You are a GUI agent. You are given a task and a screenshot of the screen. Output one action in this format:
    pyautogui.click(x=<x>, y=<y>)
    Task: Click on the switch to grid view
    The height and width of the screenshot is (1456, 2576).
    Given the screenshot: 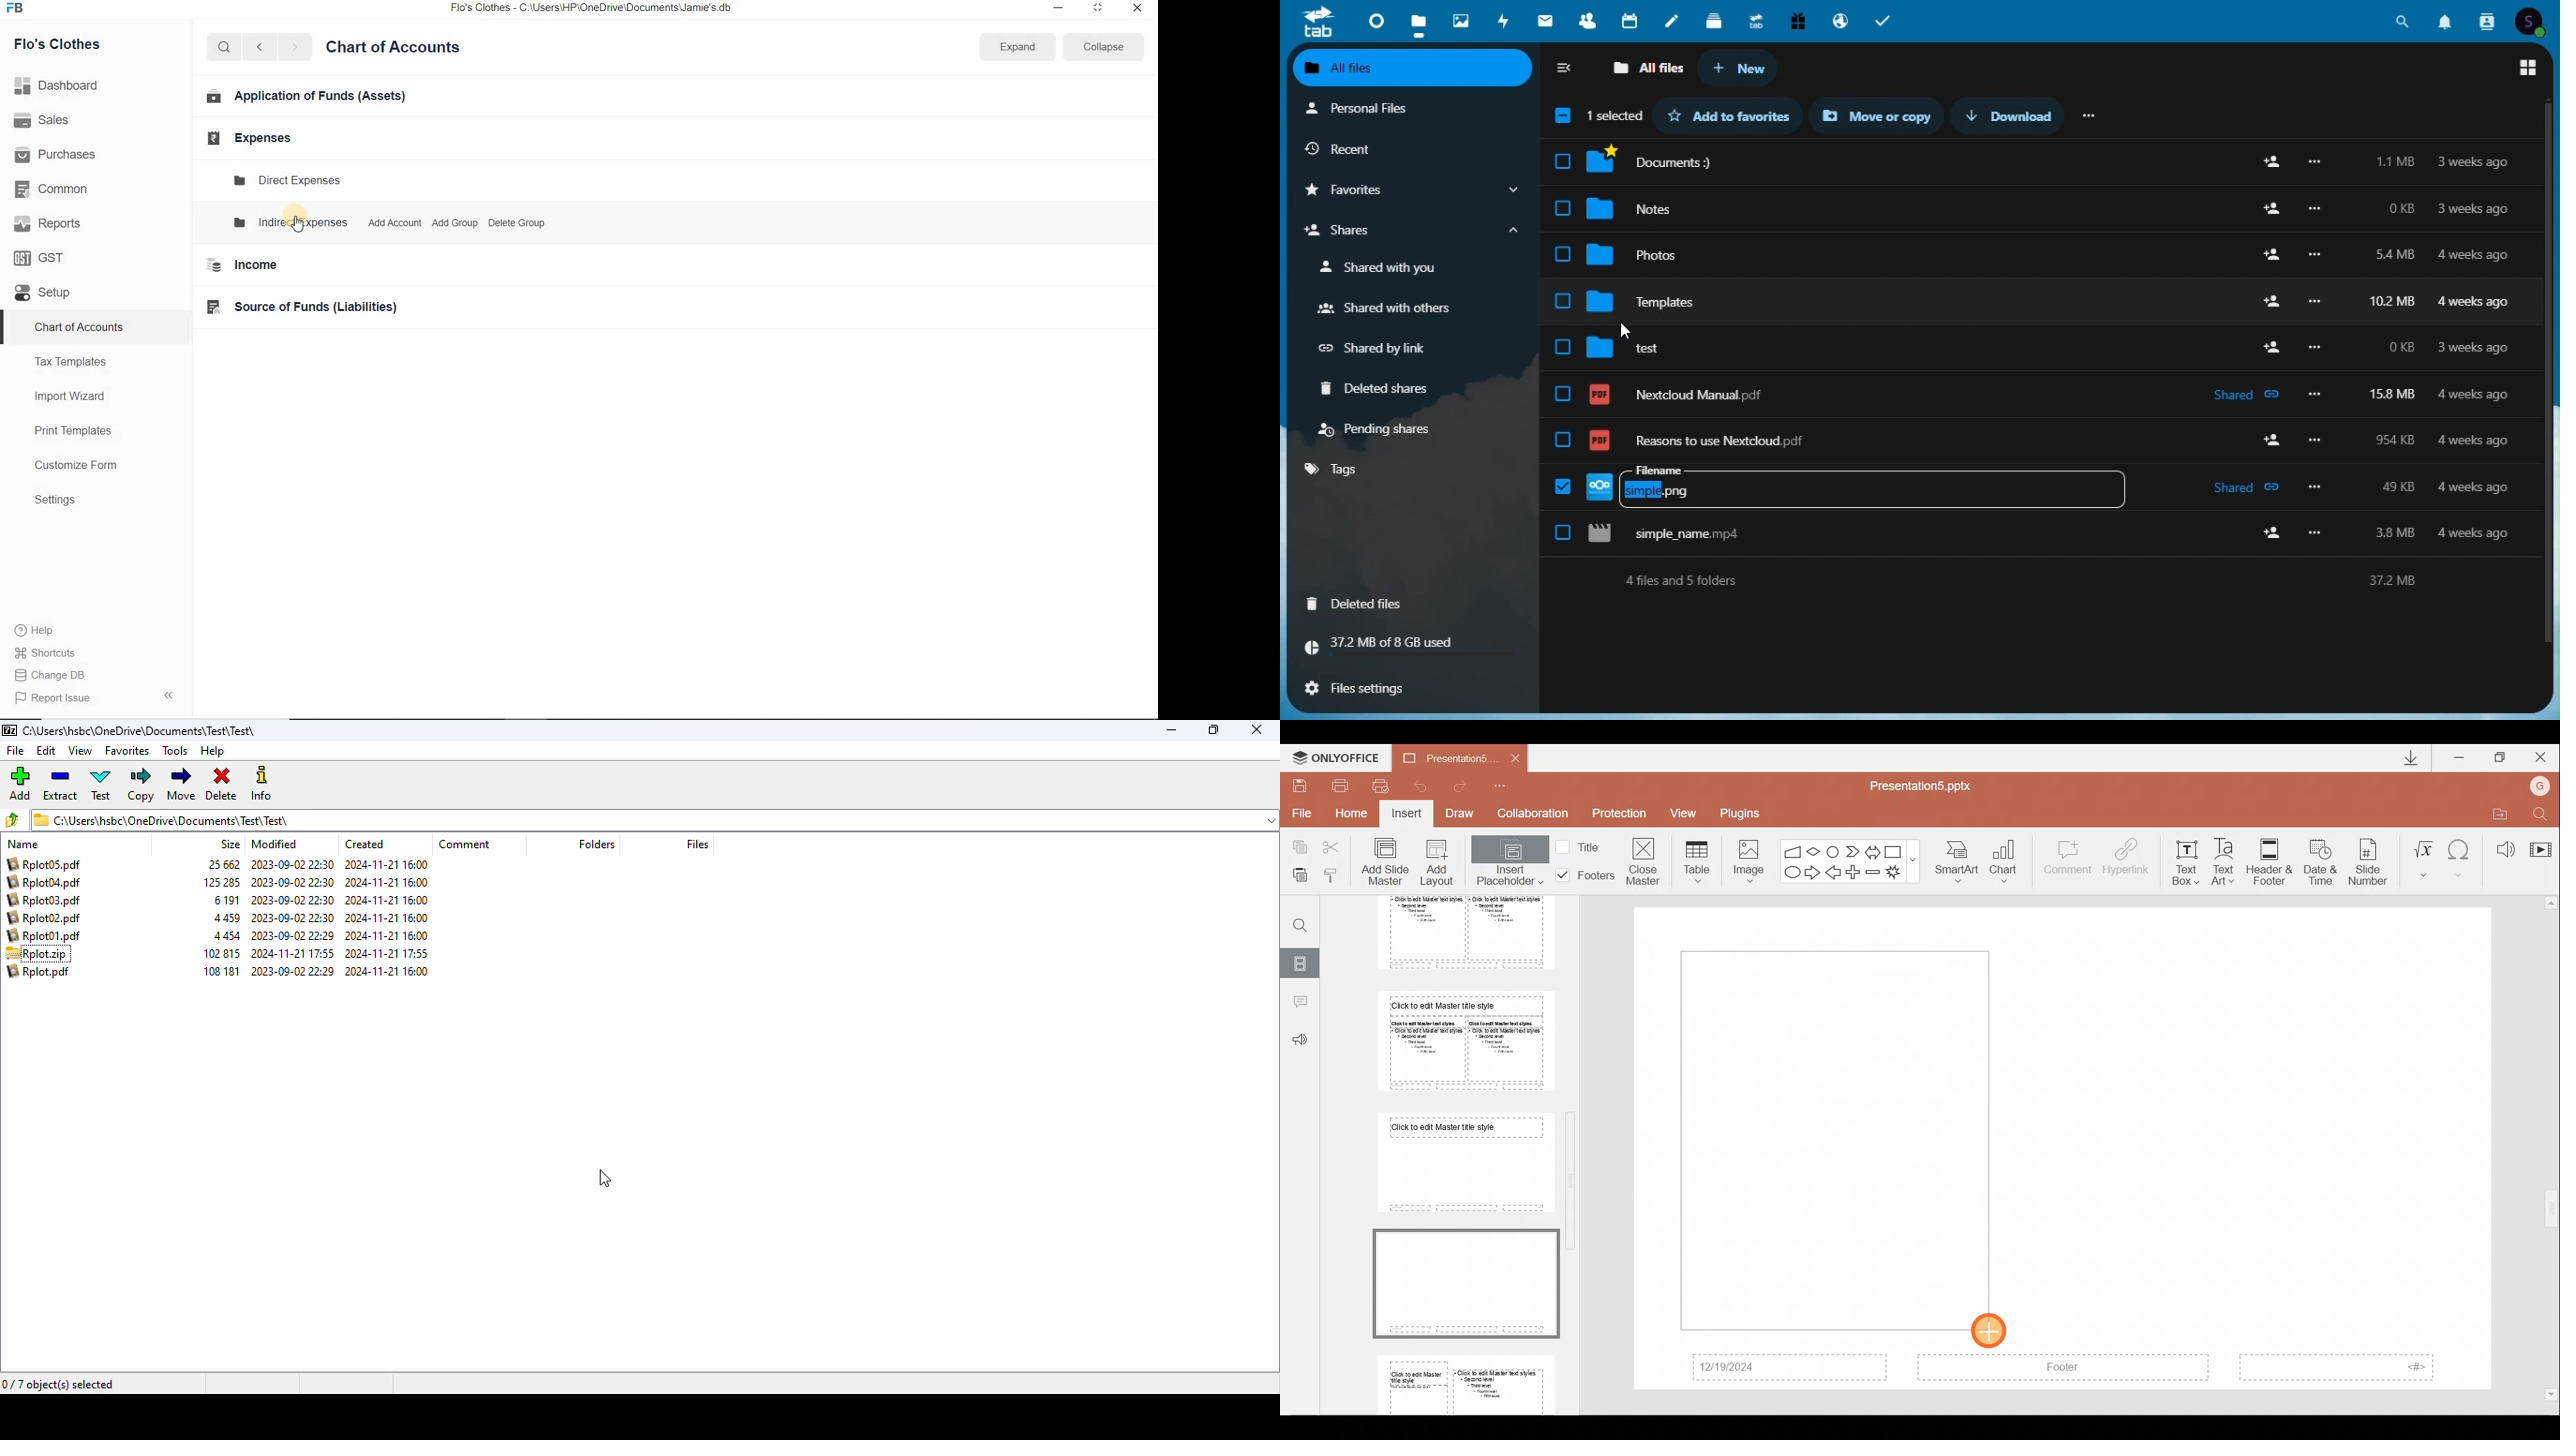 What is the action you would take?
    pyautogui.click(x=2529, y=68)
    